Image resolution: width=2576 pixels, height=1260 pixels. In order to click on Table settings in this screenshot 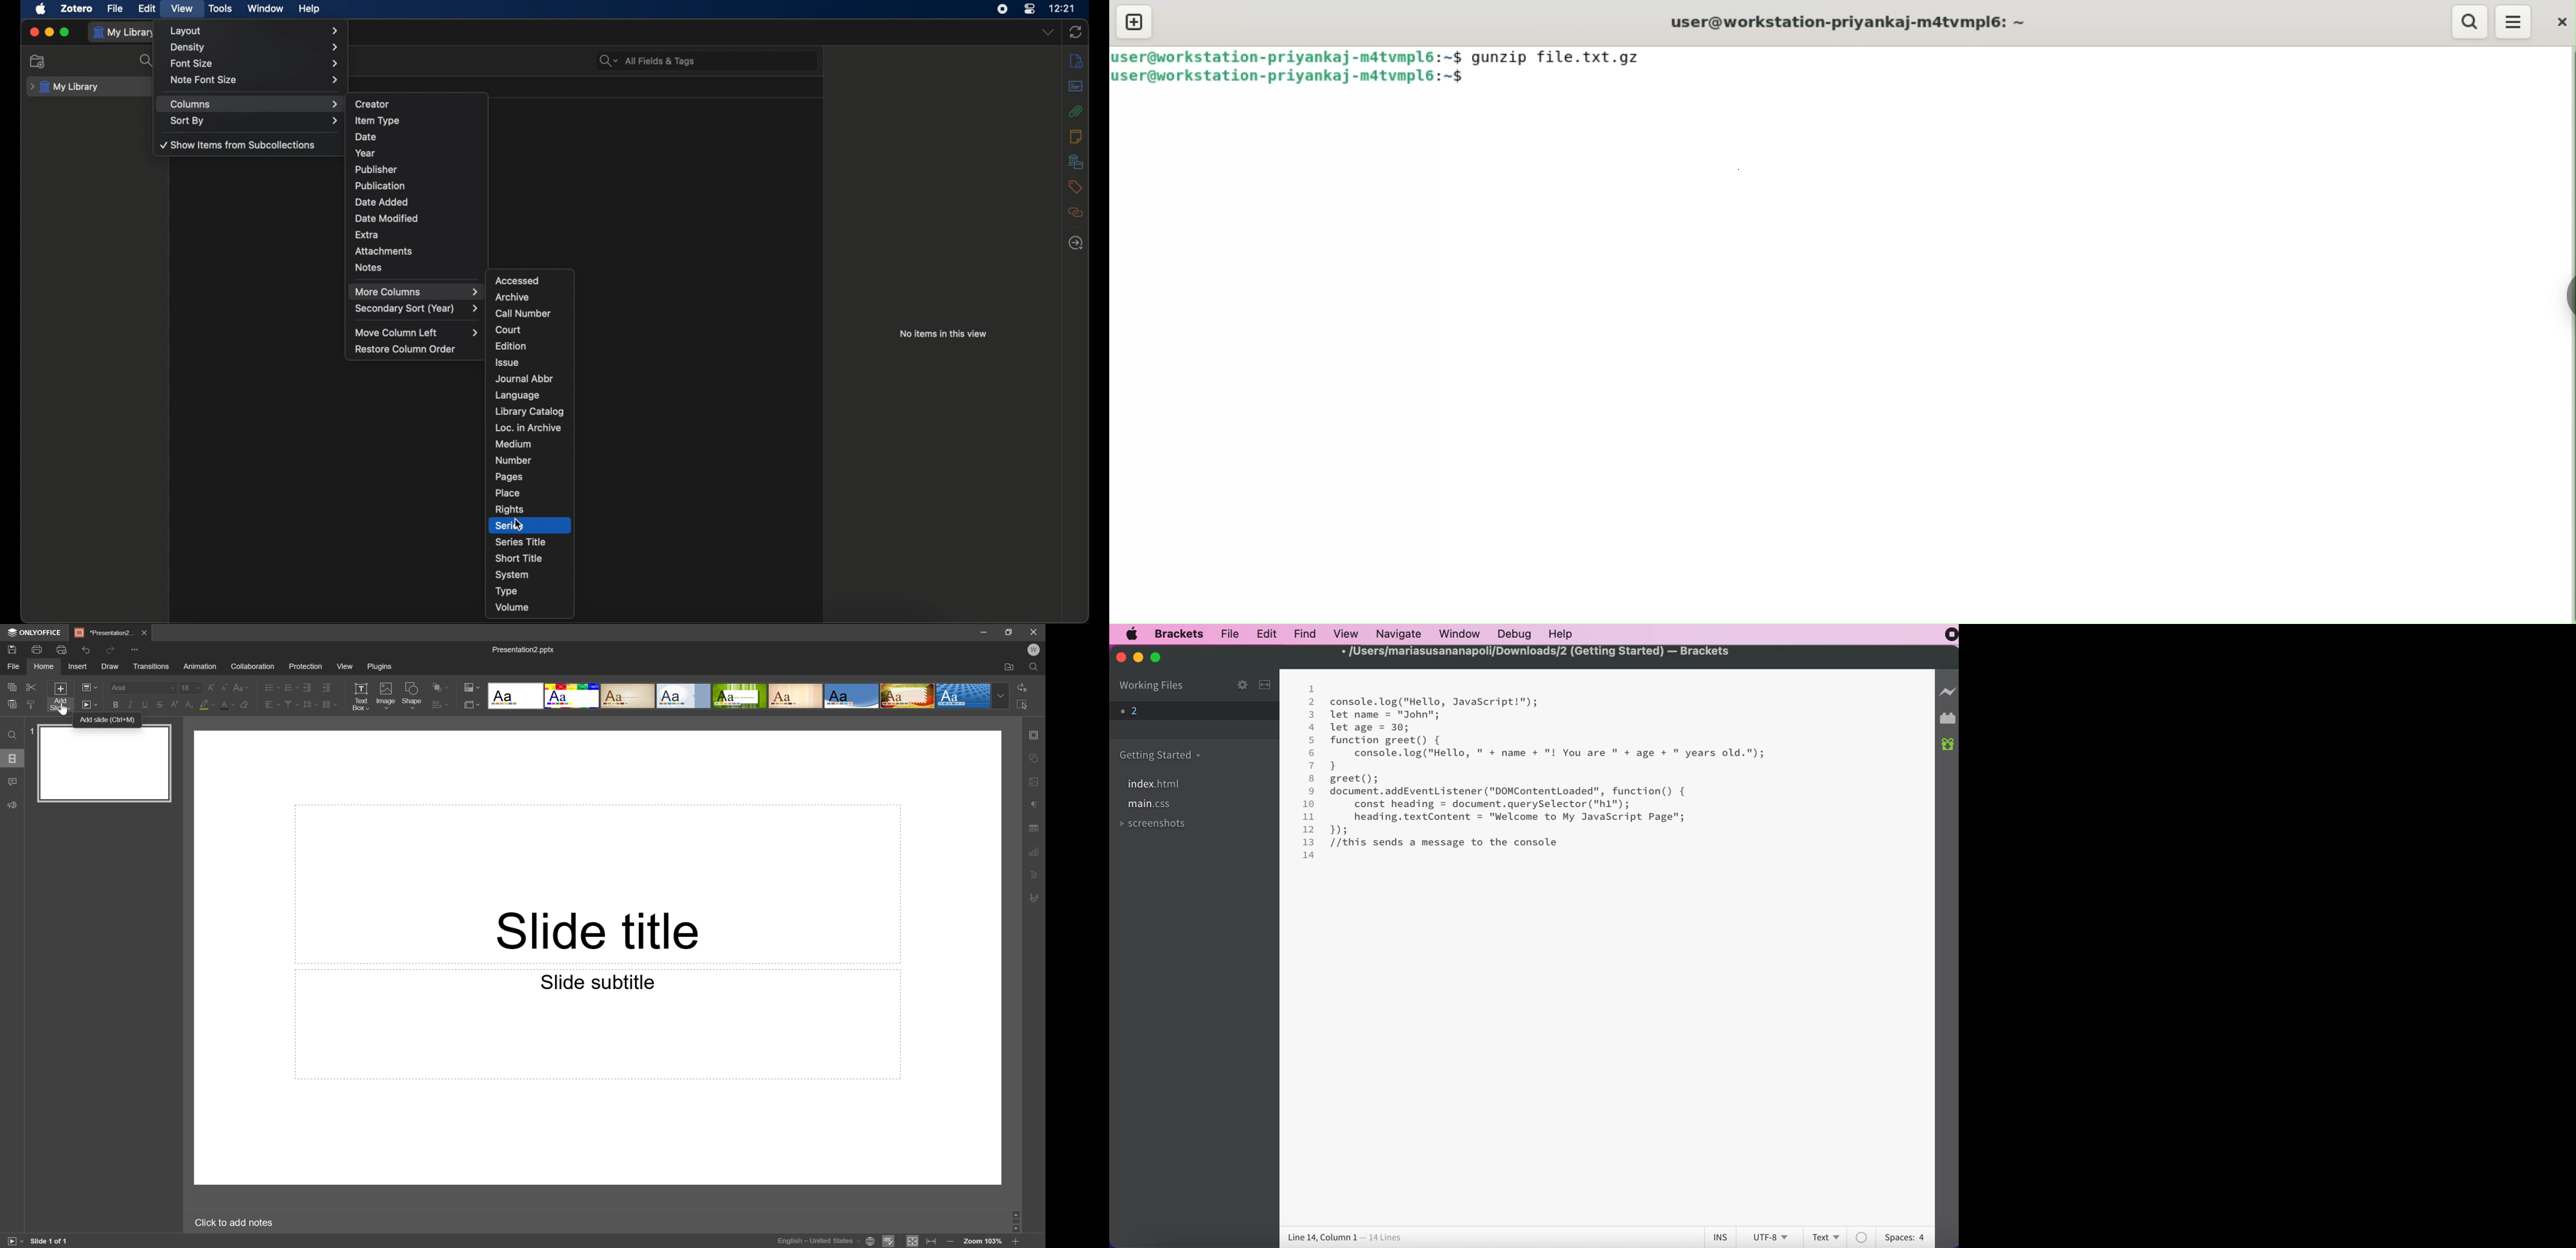, I will do `click(1037, 827)`.